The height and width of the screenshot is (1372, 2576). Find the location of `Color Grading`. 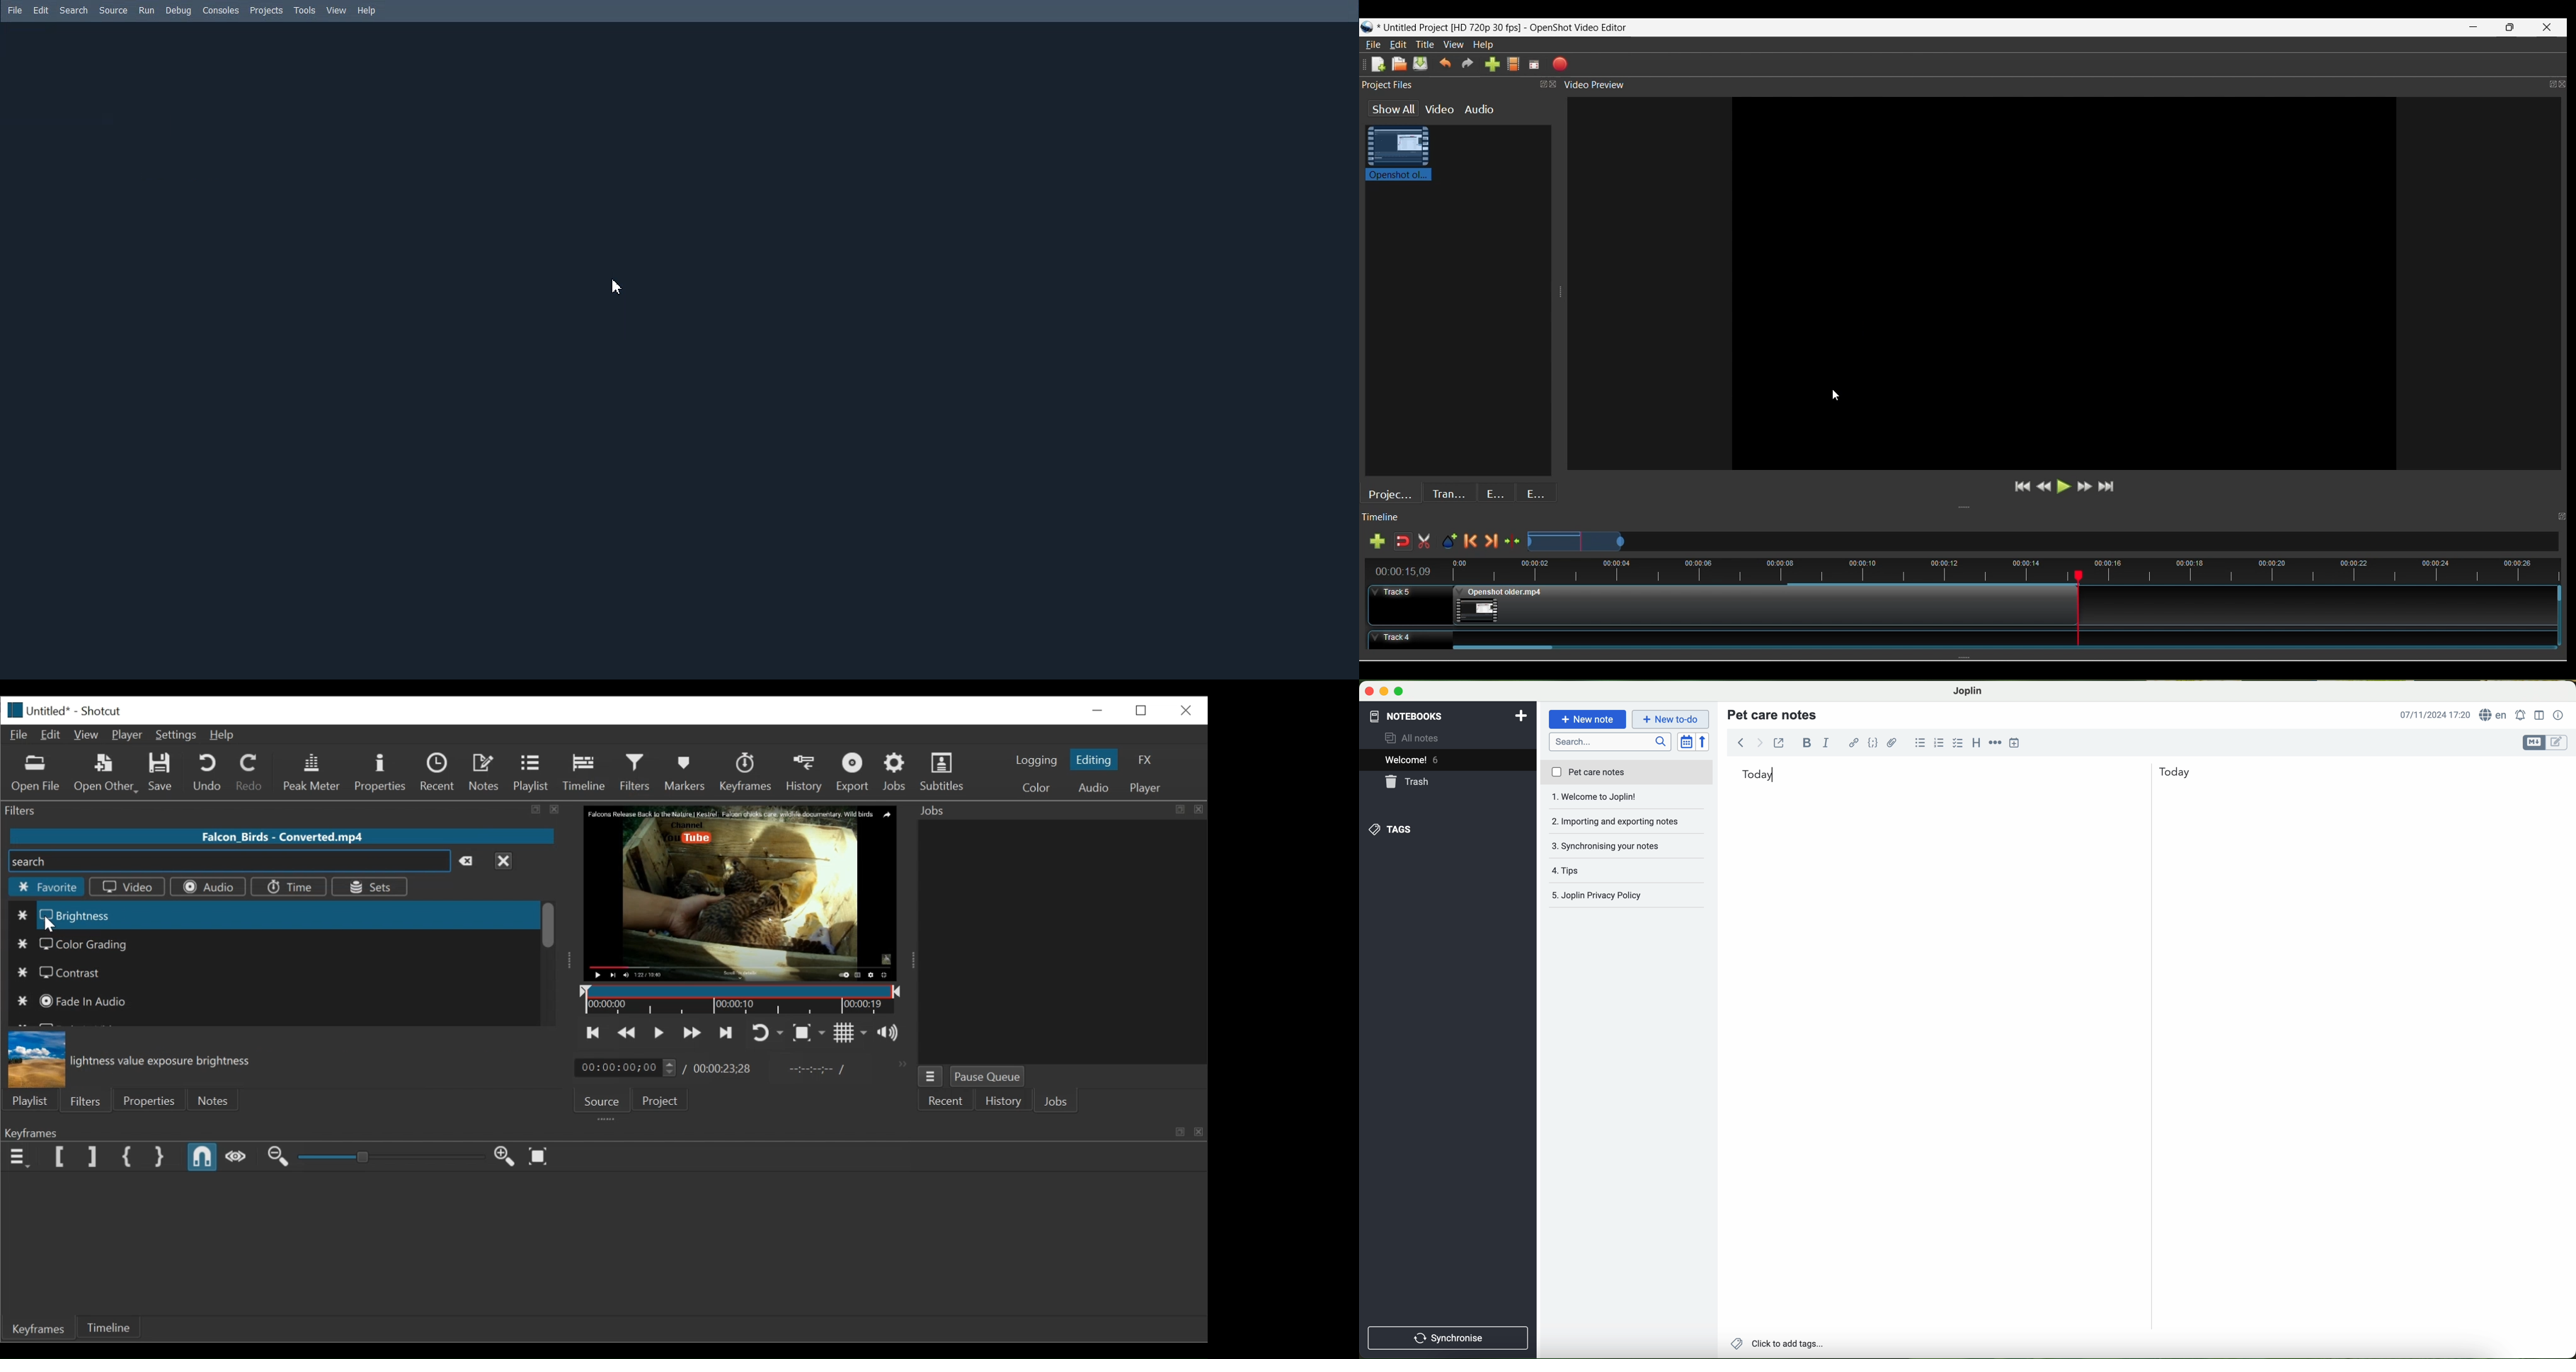

Color Grading is located at coordinates (275, 944).